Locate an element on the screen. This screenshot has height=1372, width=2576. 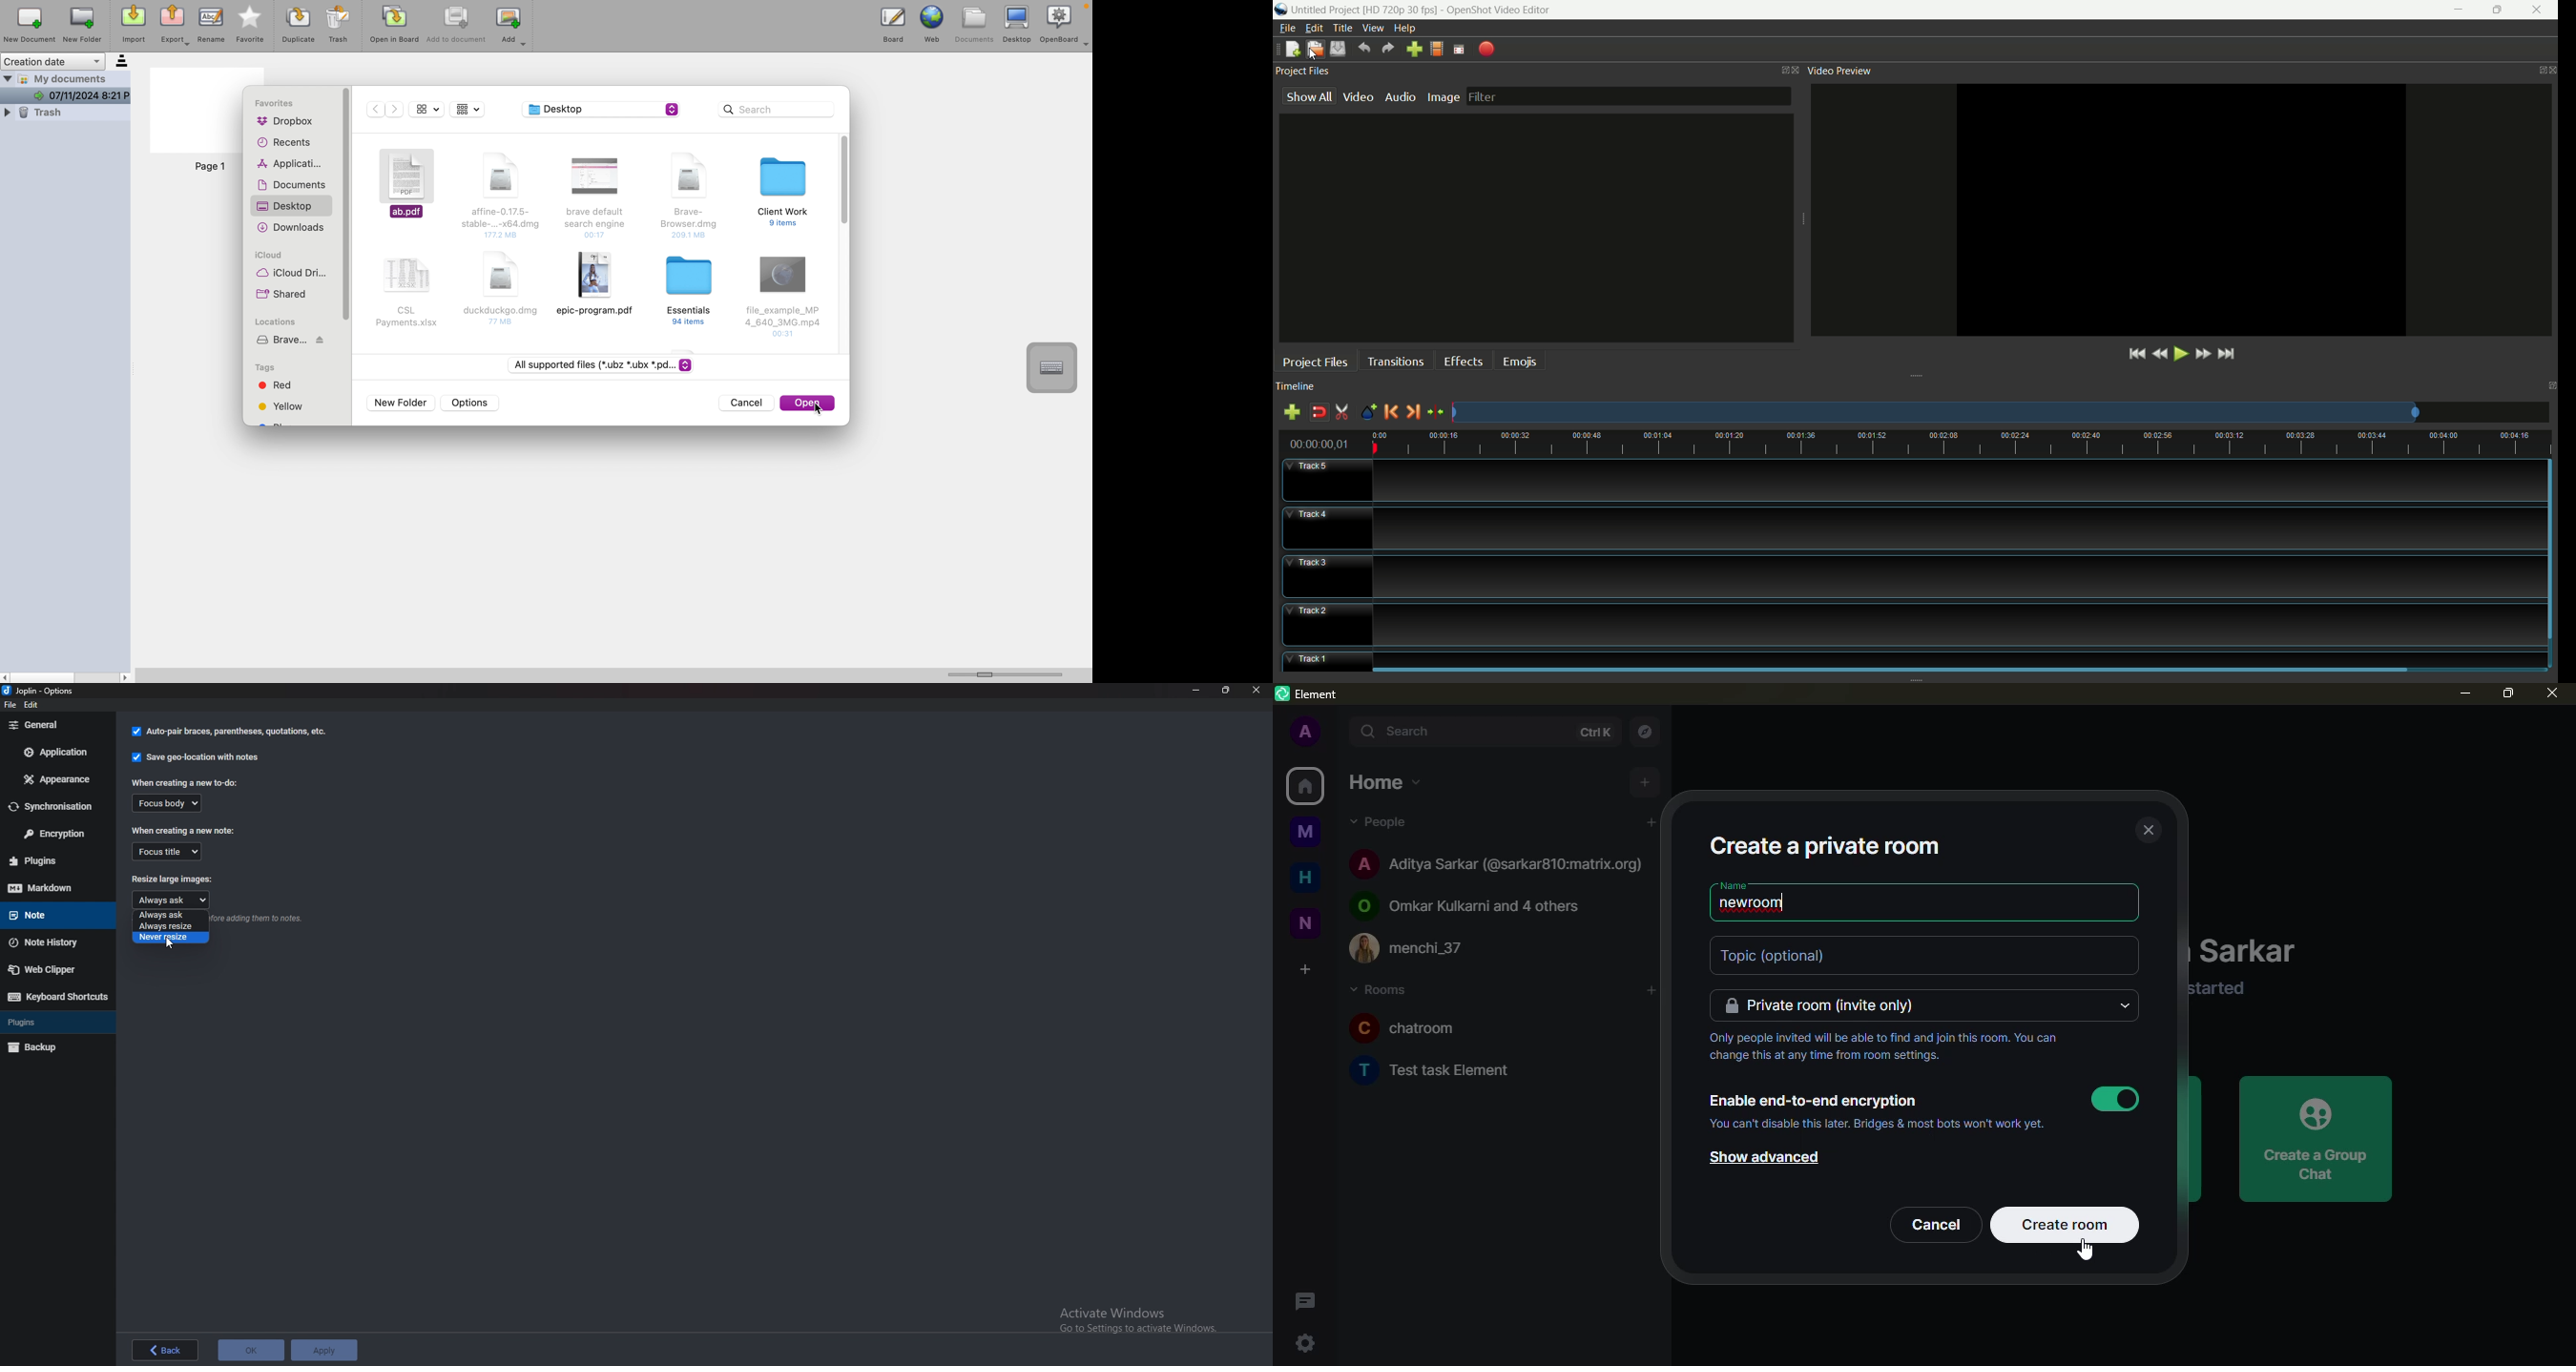
options is located at coordinates (470, 403).